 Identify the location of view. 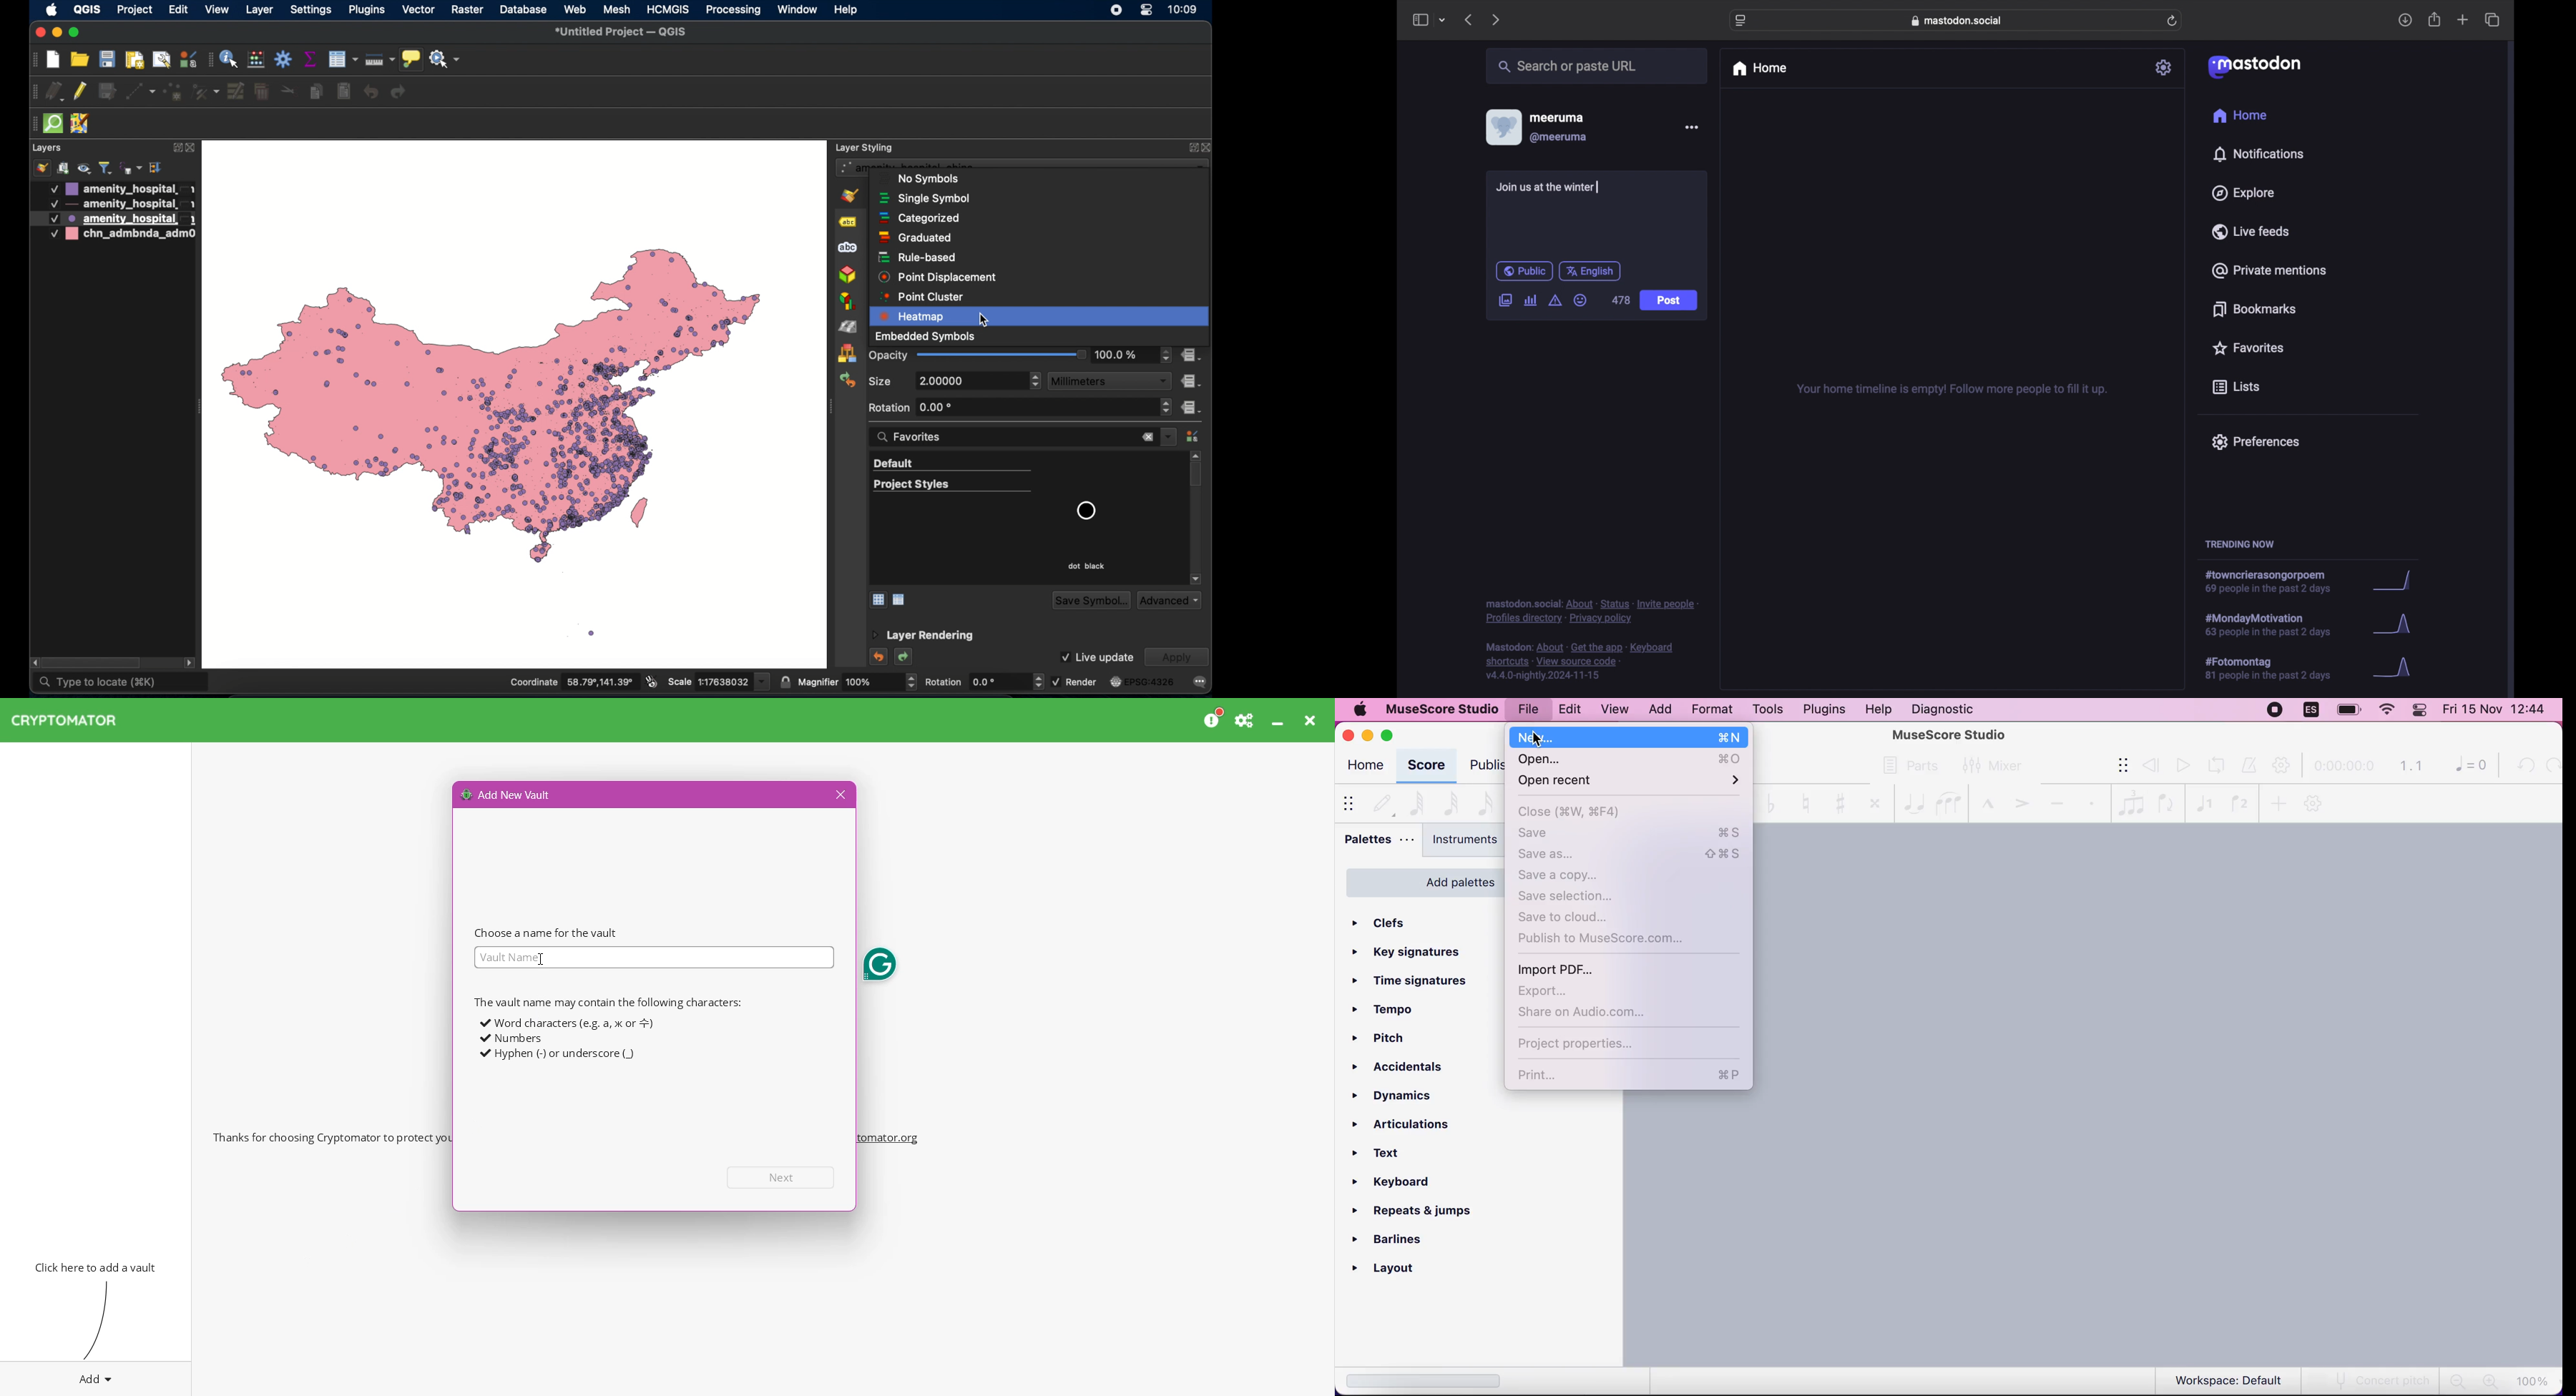
(1614, 710).